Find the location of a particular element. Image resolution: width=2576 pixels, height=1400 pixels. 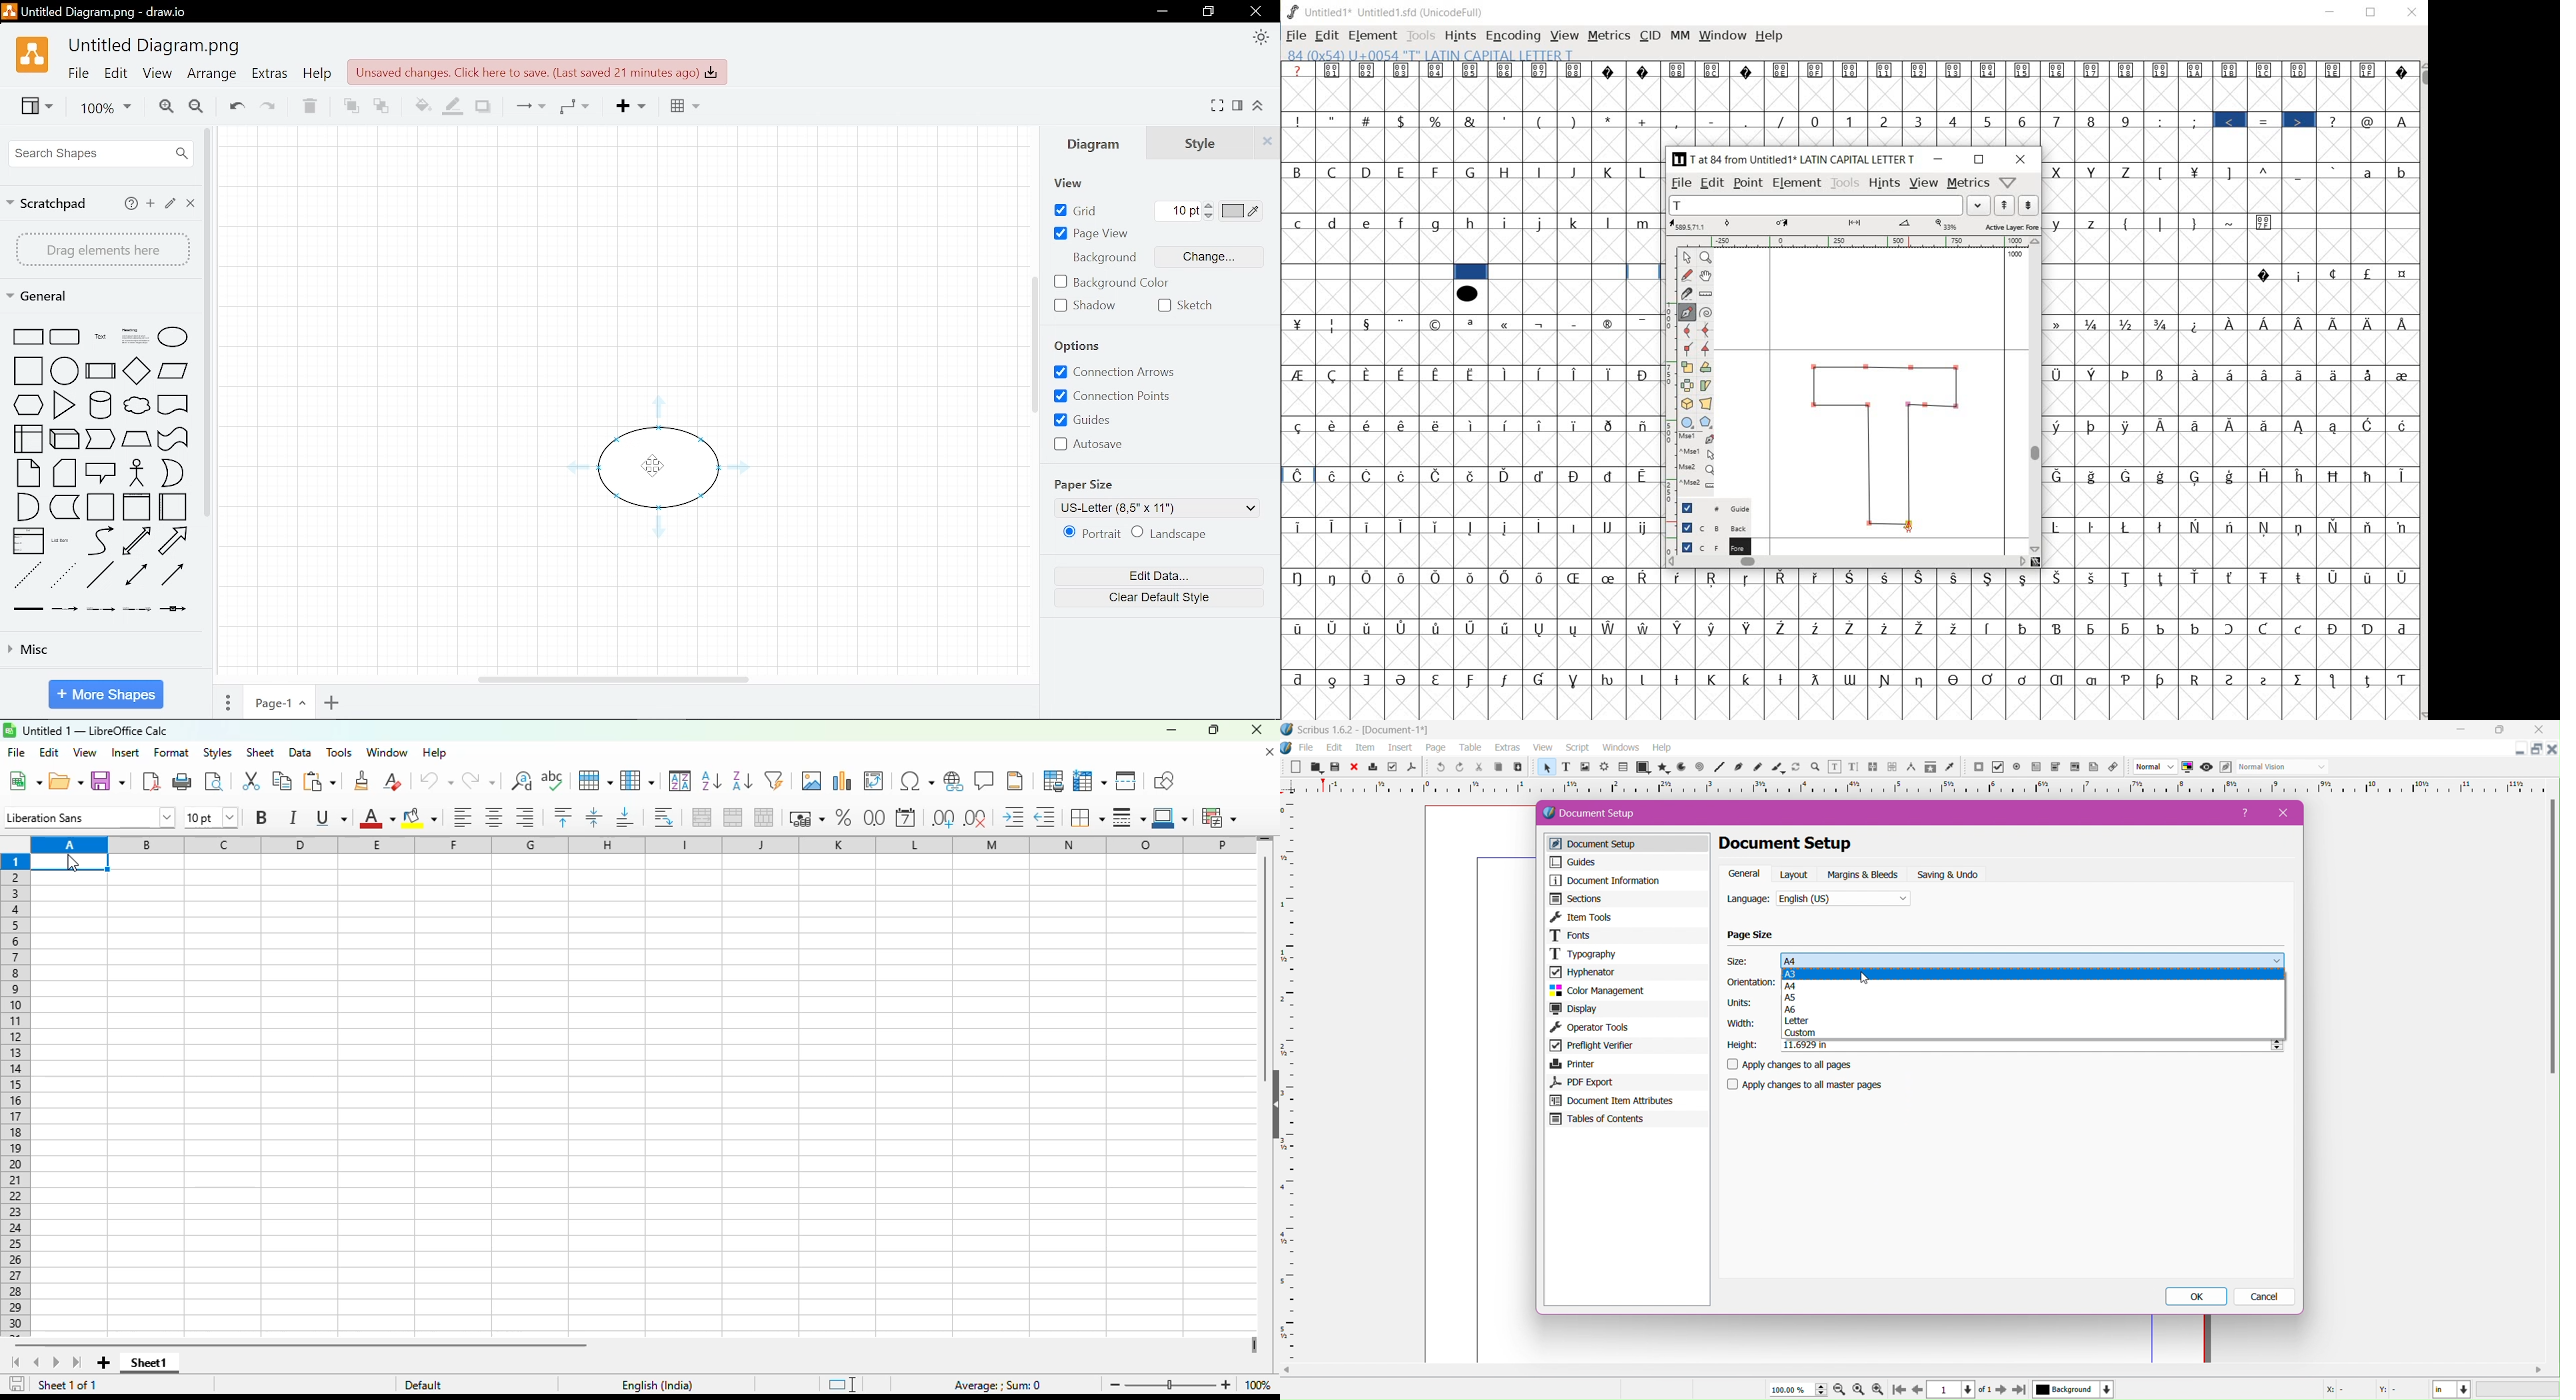

view menu is located at coordinates (1543, 748).